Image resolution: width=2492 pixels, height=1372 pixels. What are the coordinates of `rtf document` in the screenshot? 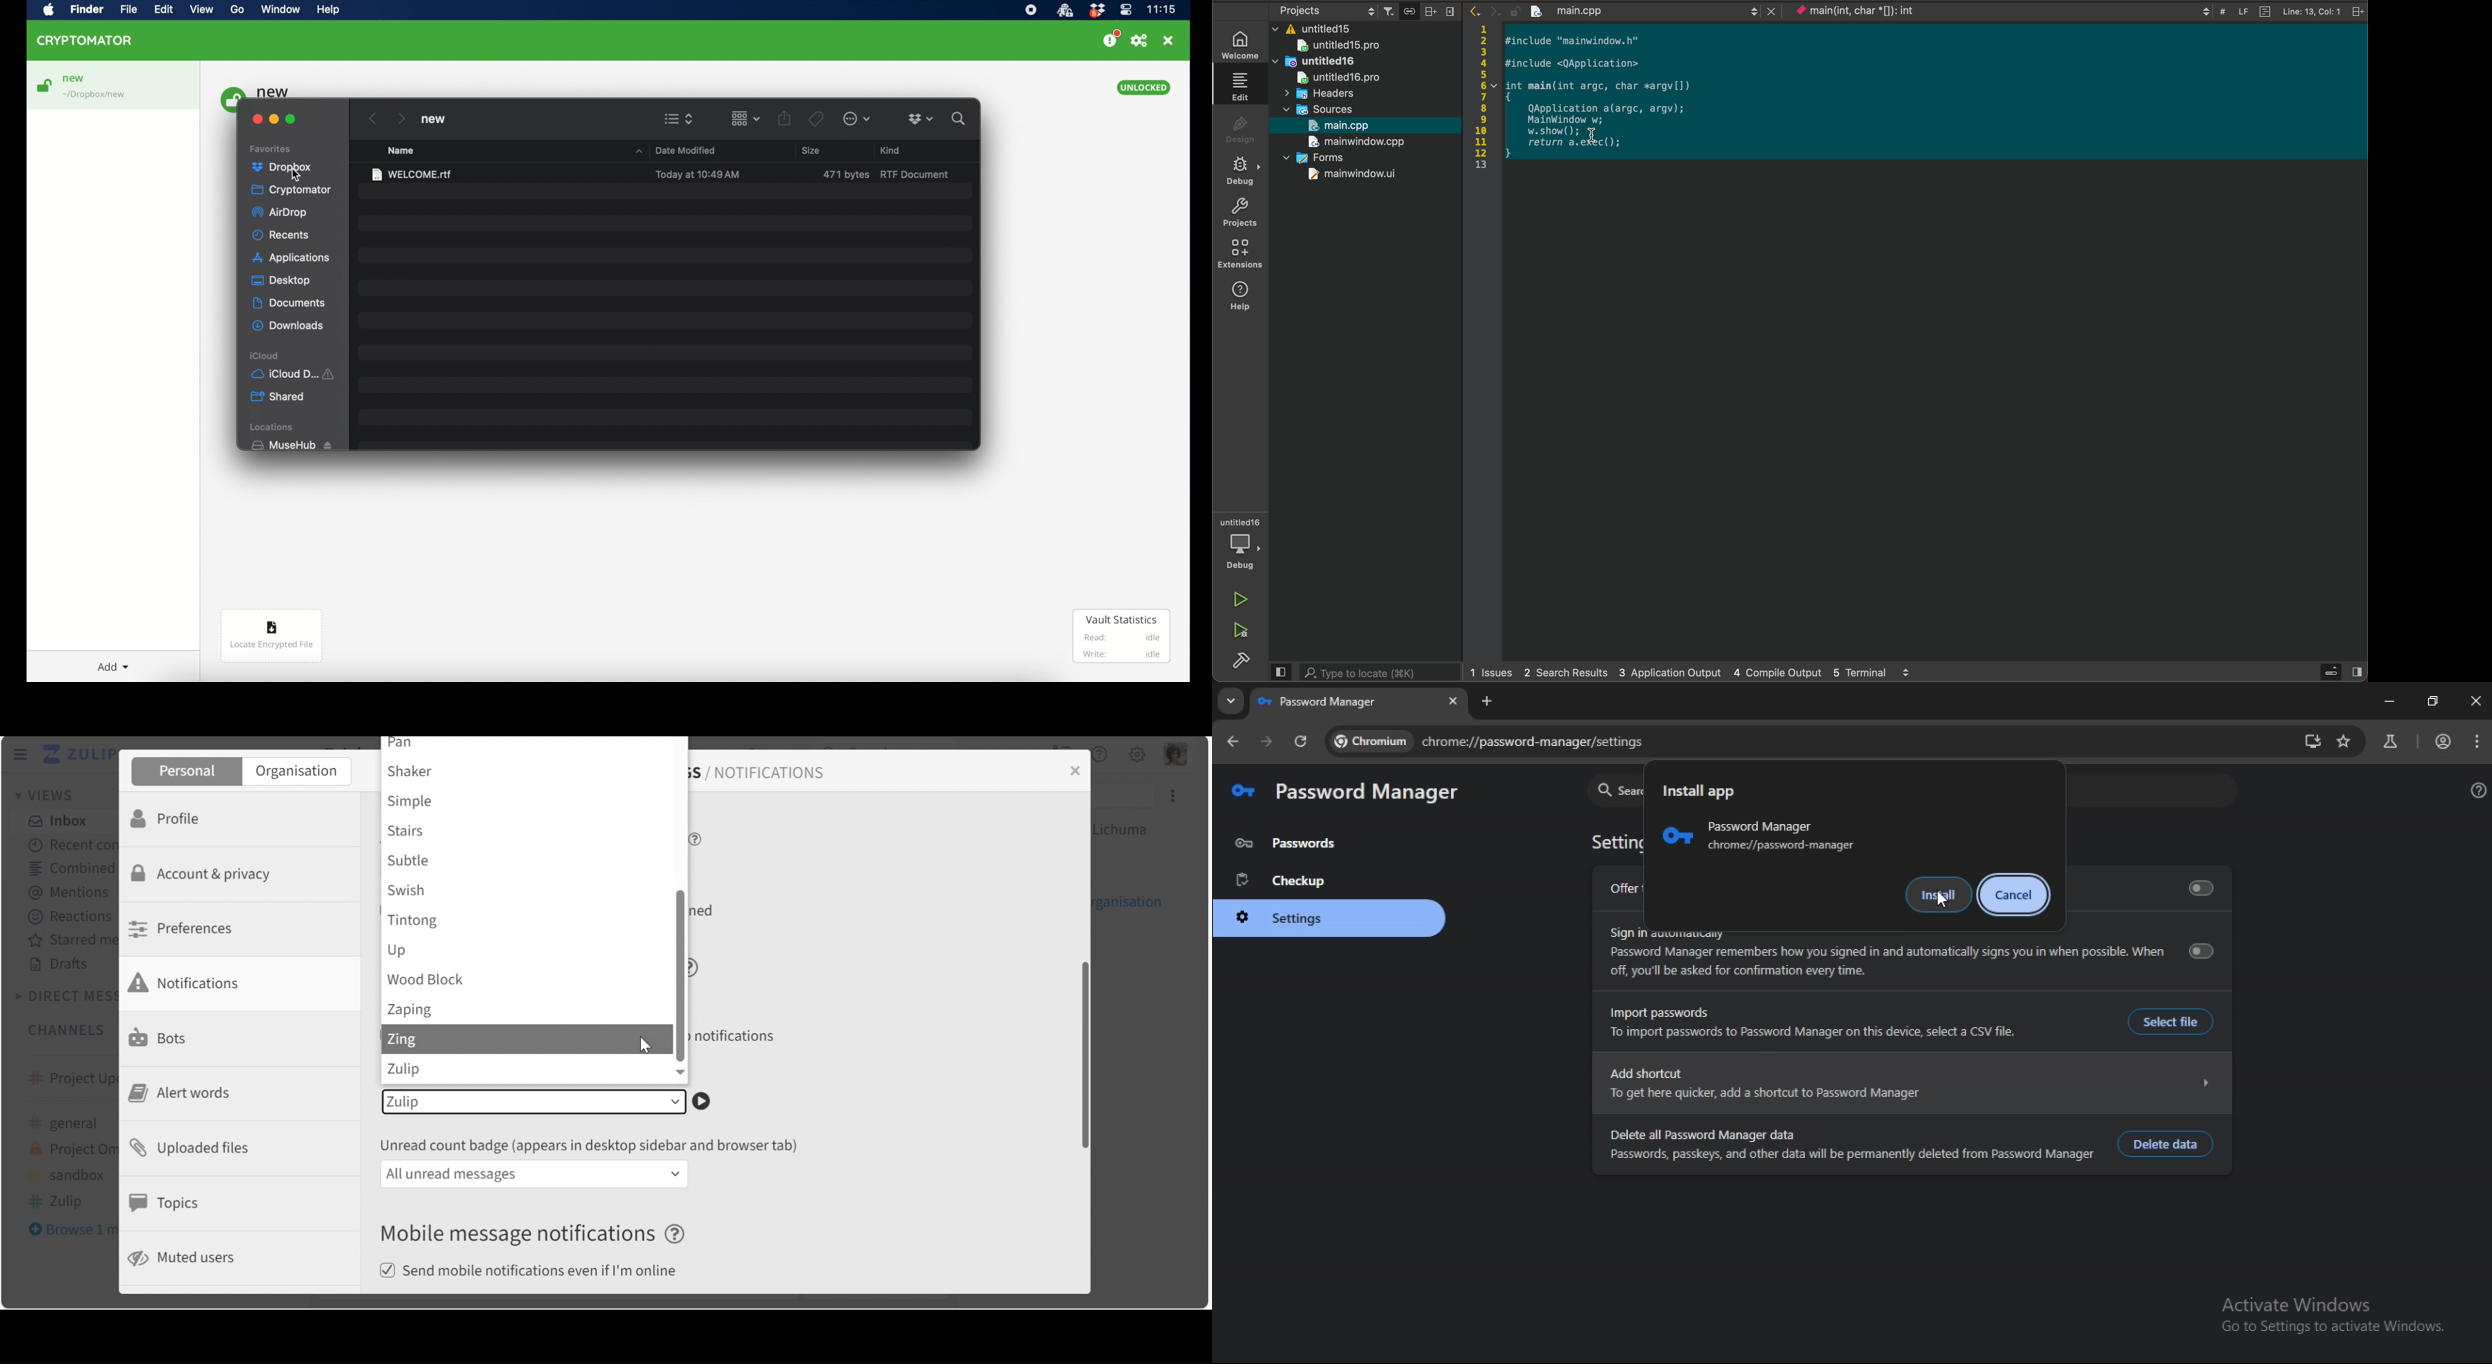 It's located at (917, 175).